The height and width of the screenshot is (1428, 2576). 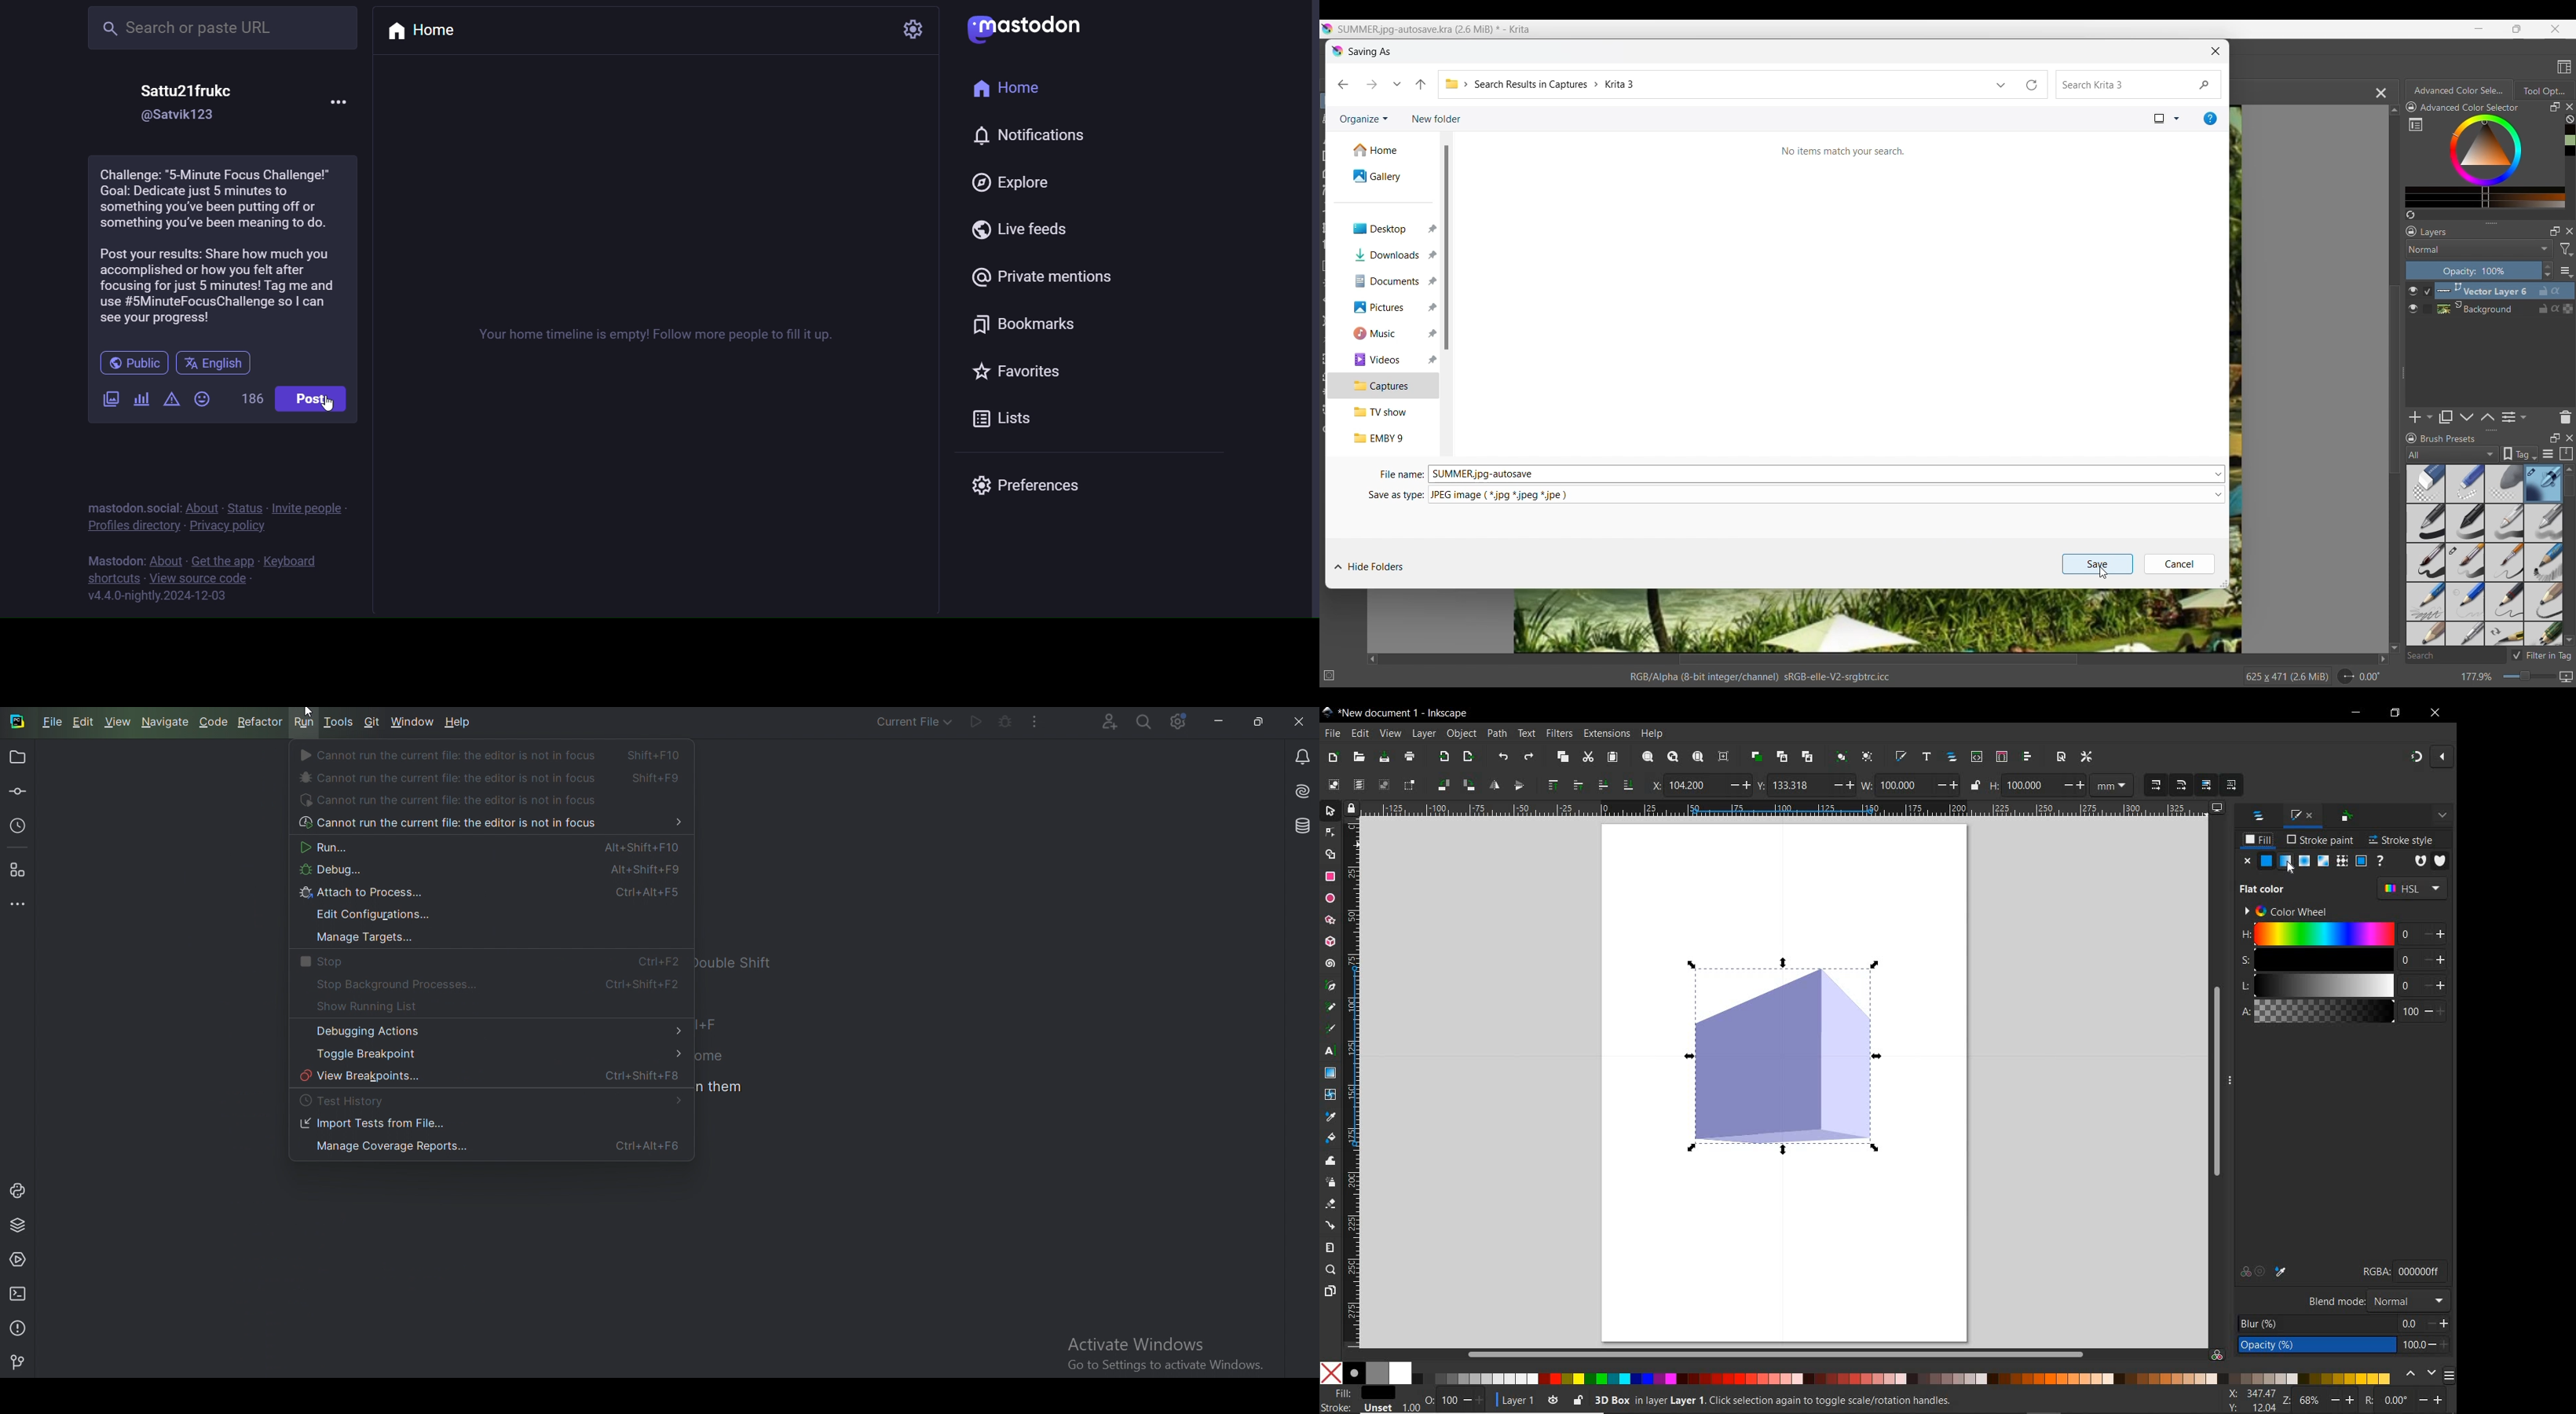 I want to click on 100, so click(x=2028, y=785).